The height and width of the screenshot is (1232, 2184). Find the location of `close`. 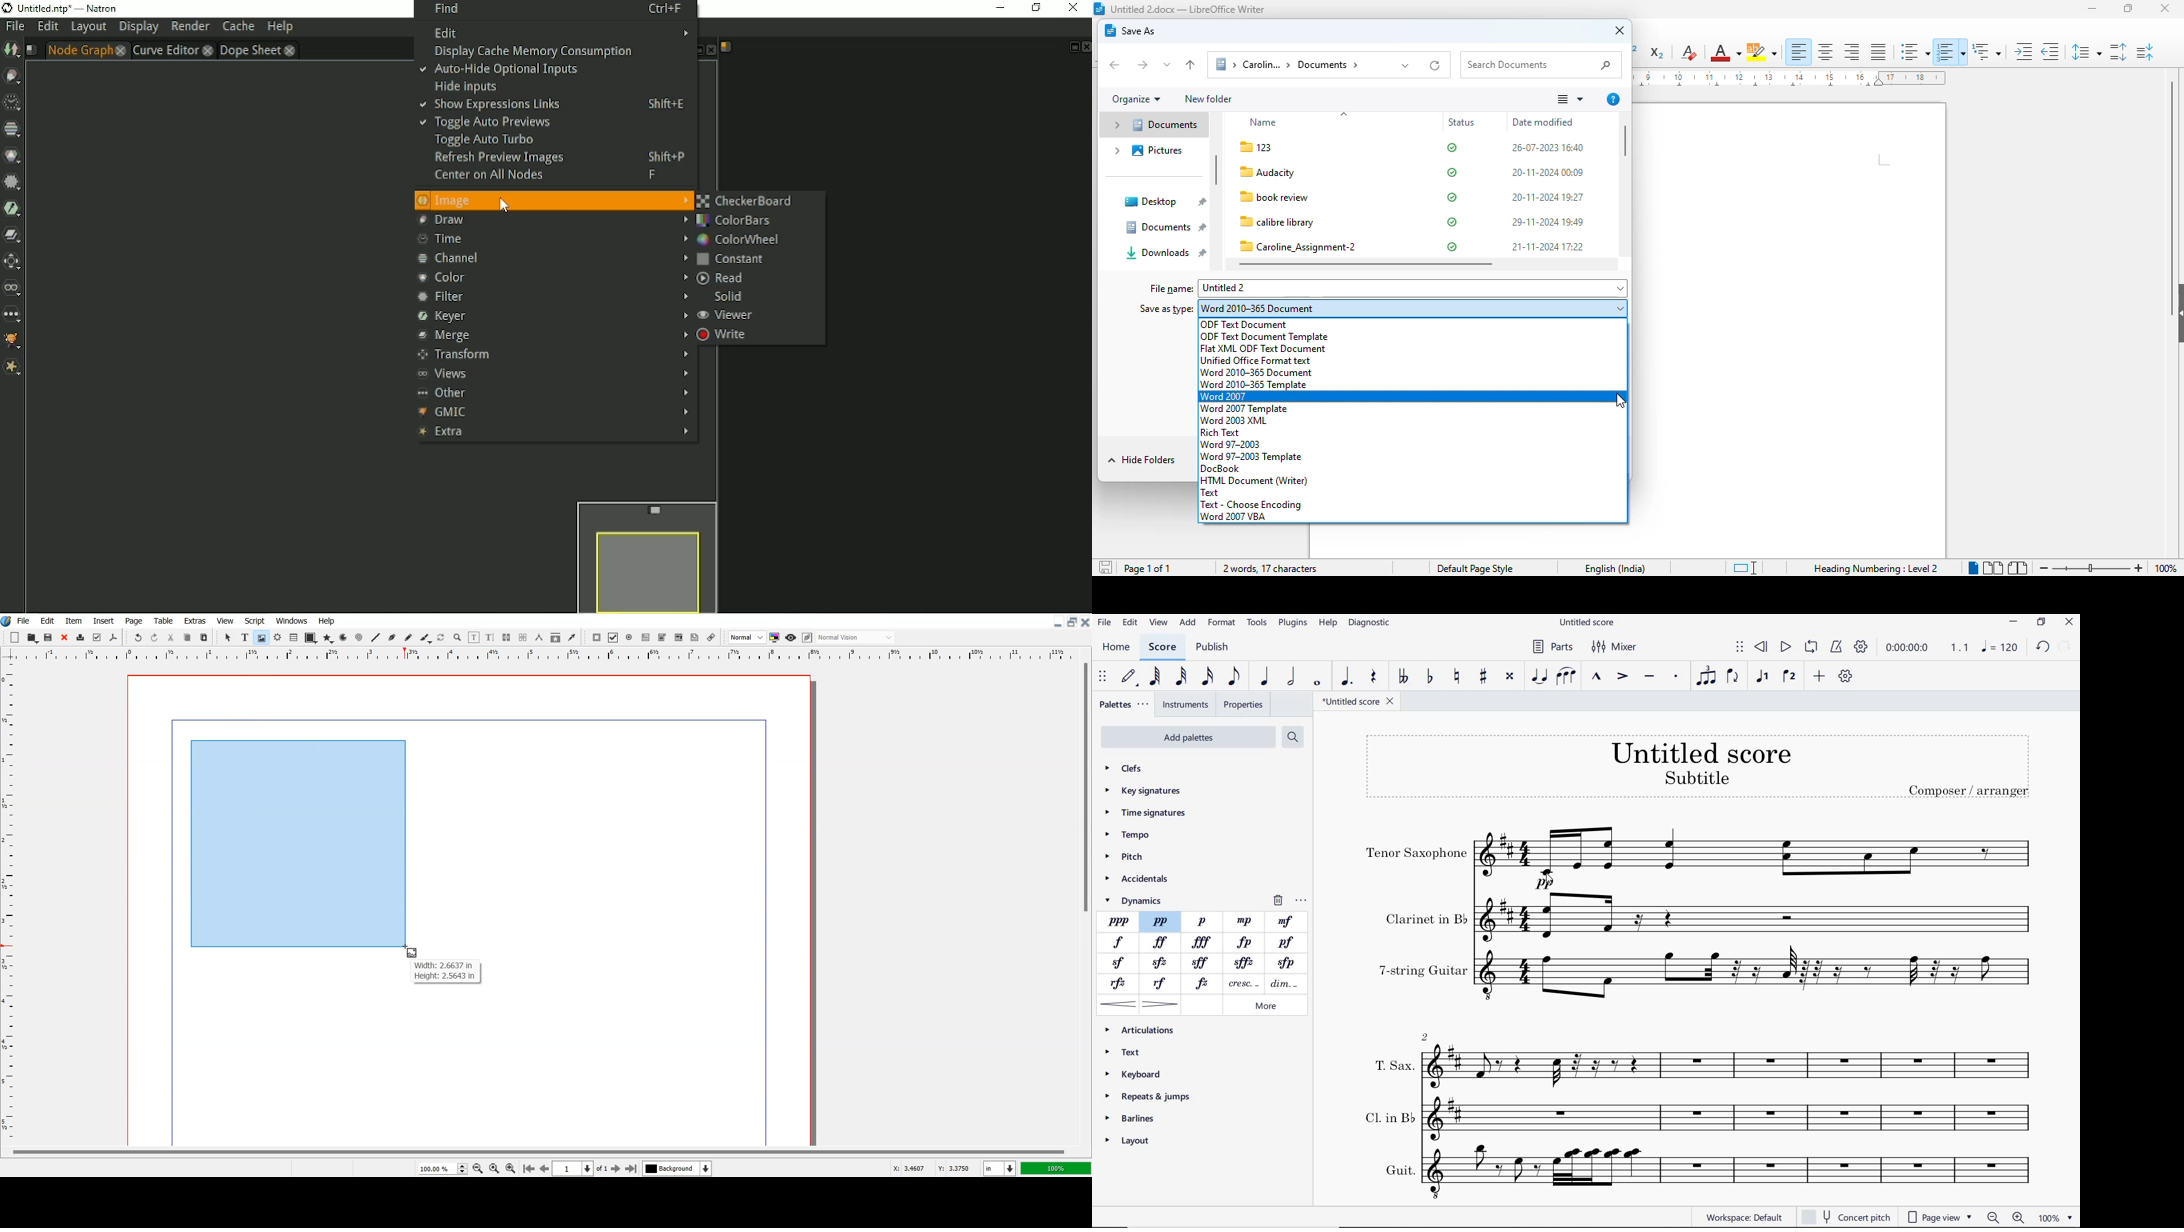

close is located at coordinates (1620, 31).